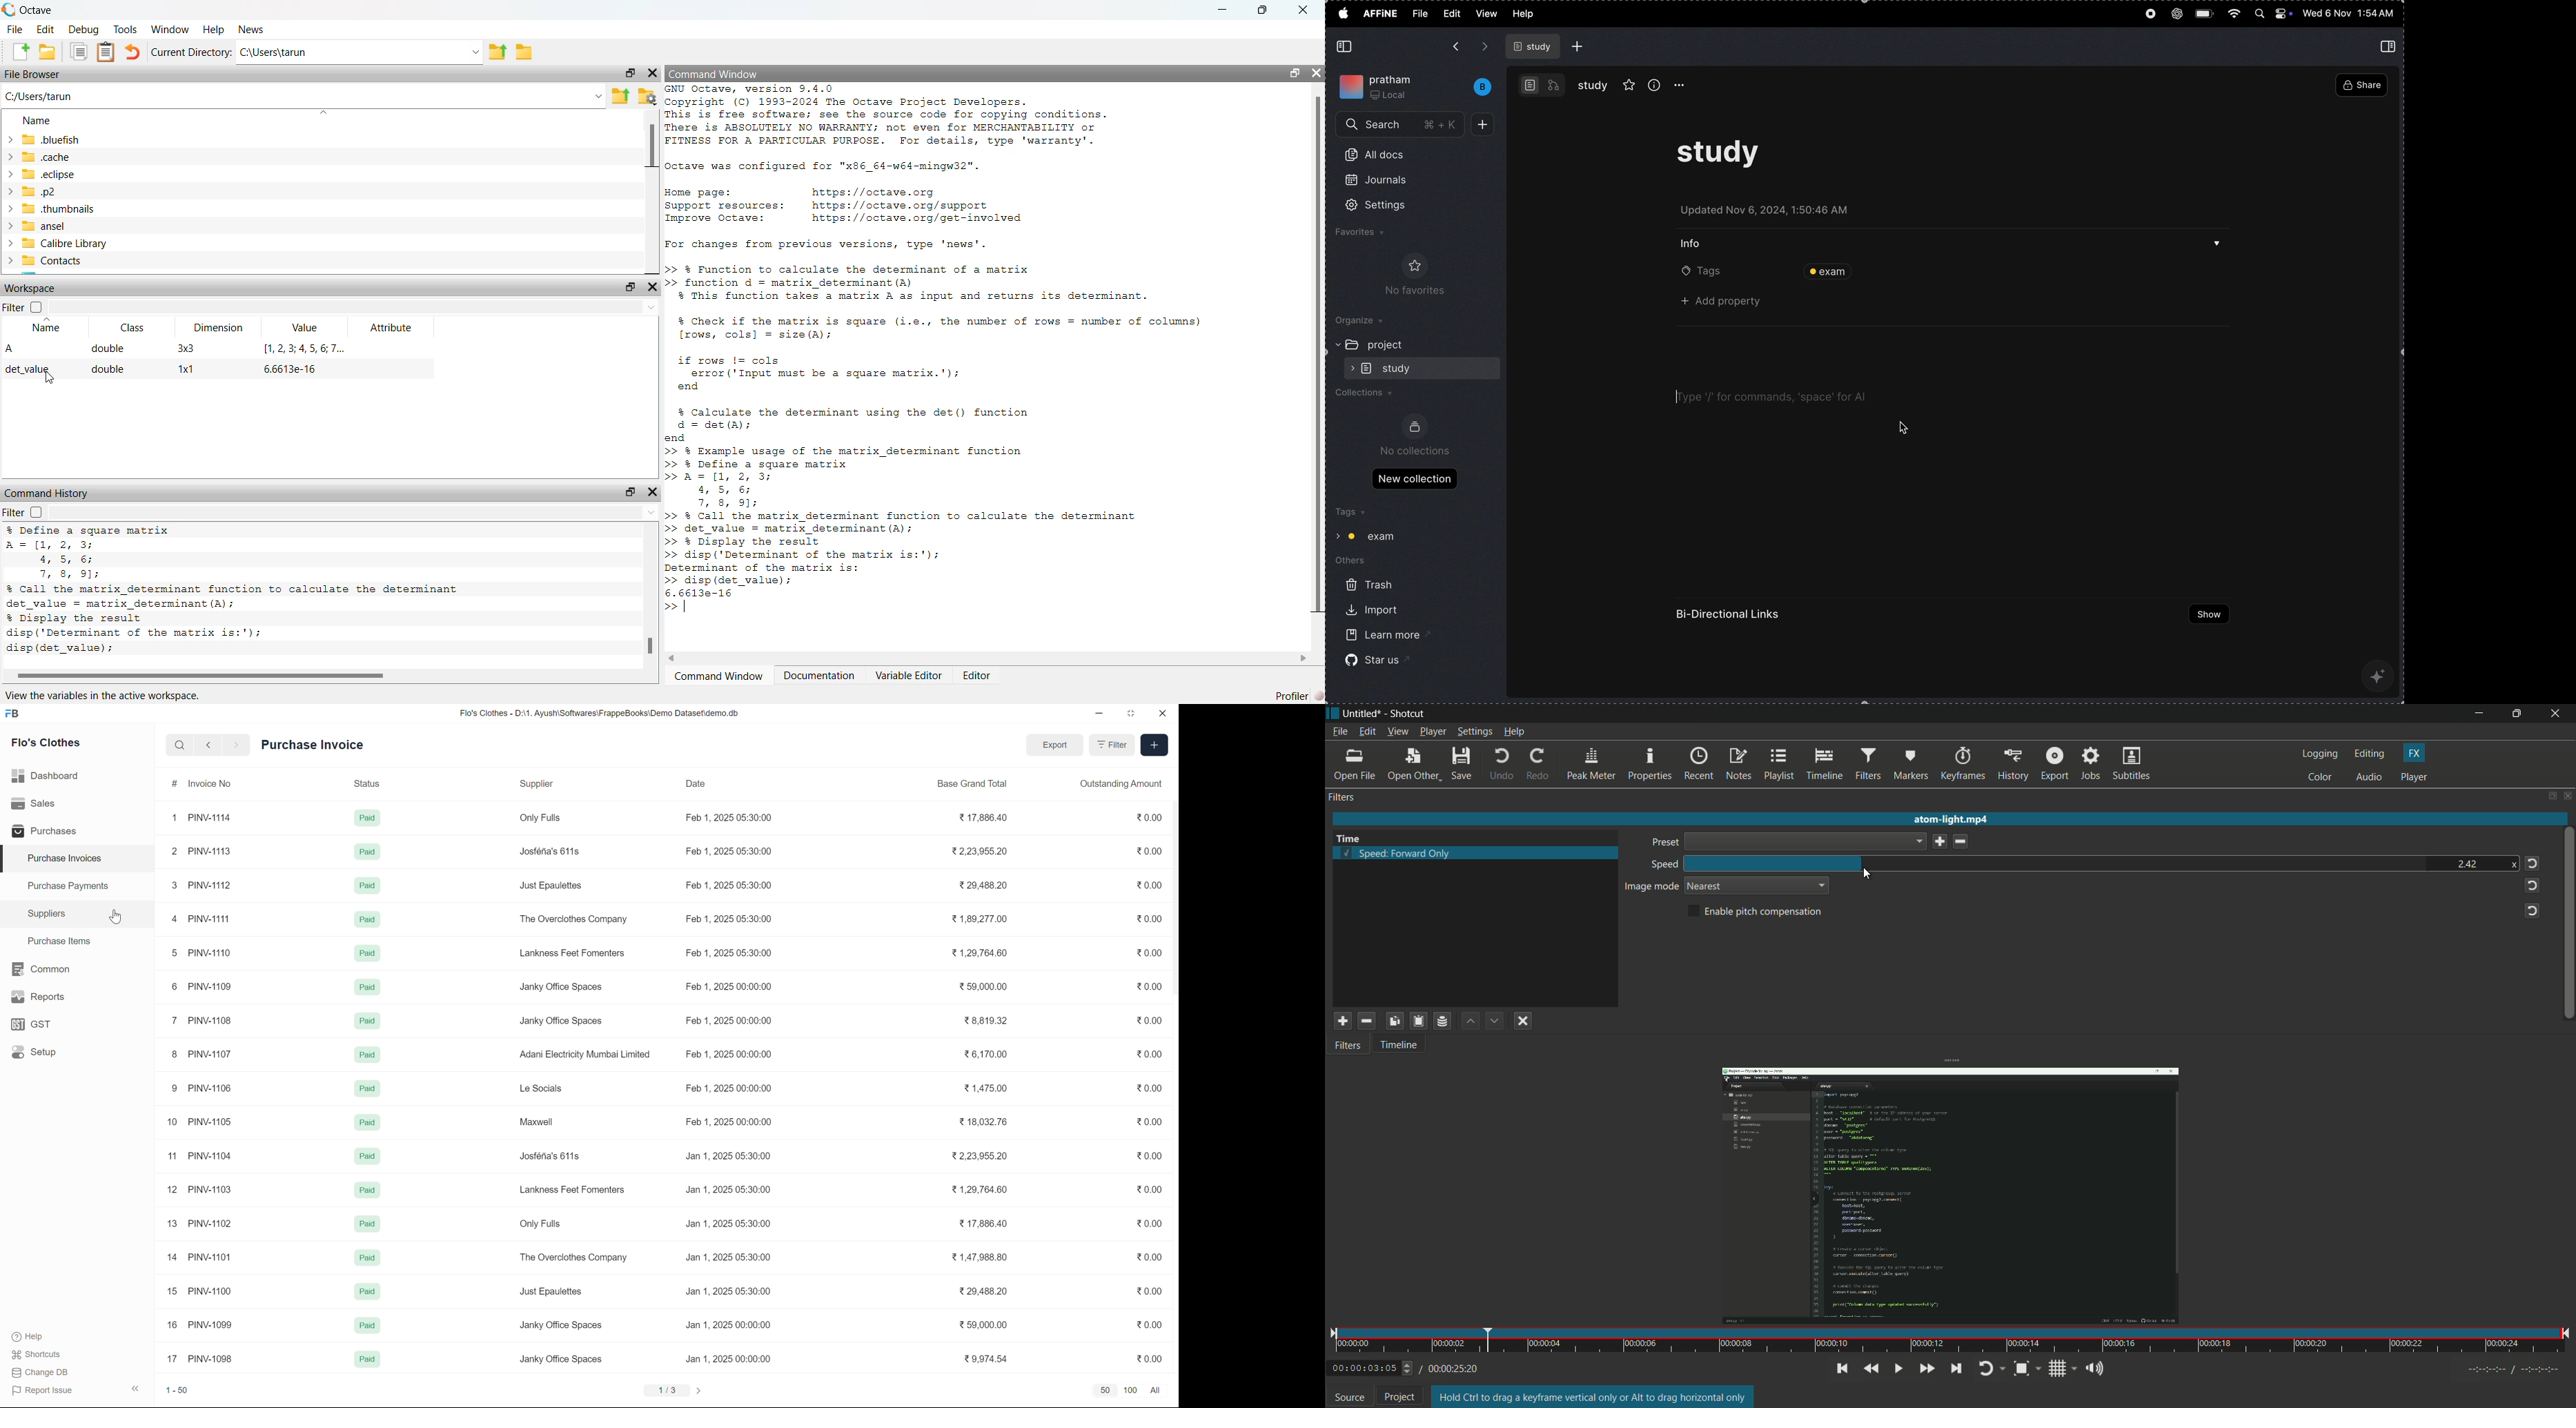 The height and width of the screenshot is (1428, 2576). What do you see at coordinates (46, 914) in the screenshot?
I see `Suppliers` at bounding box center [46, 914].